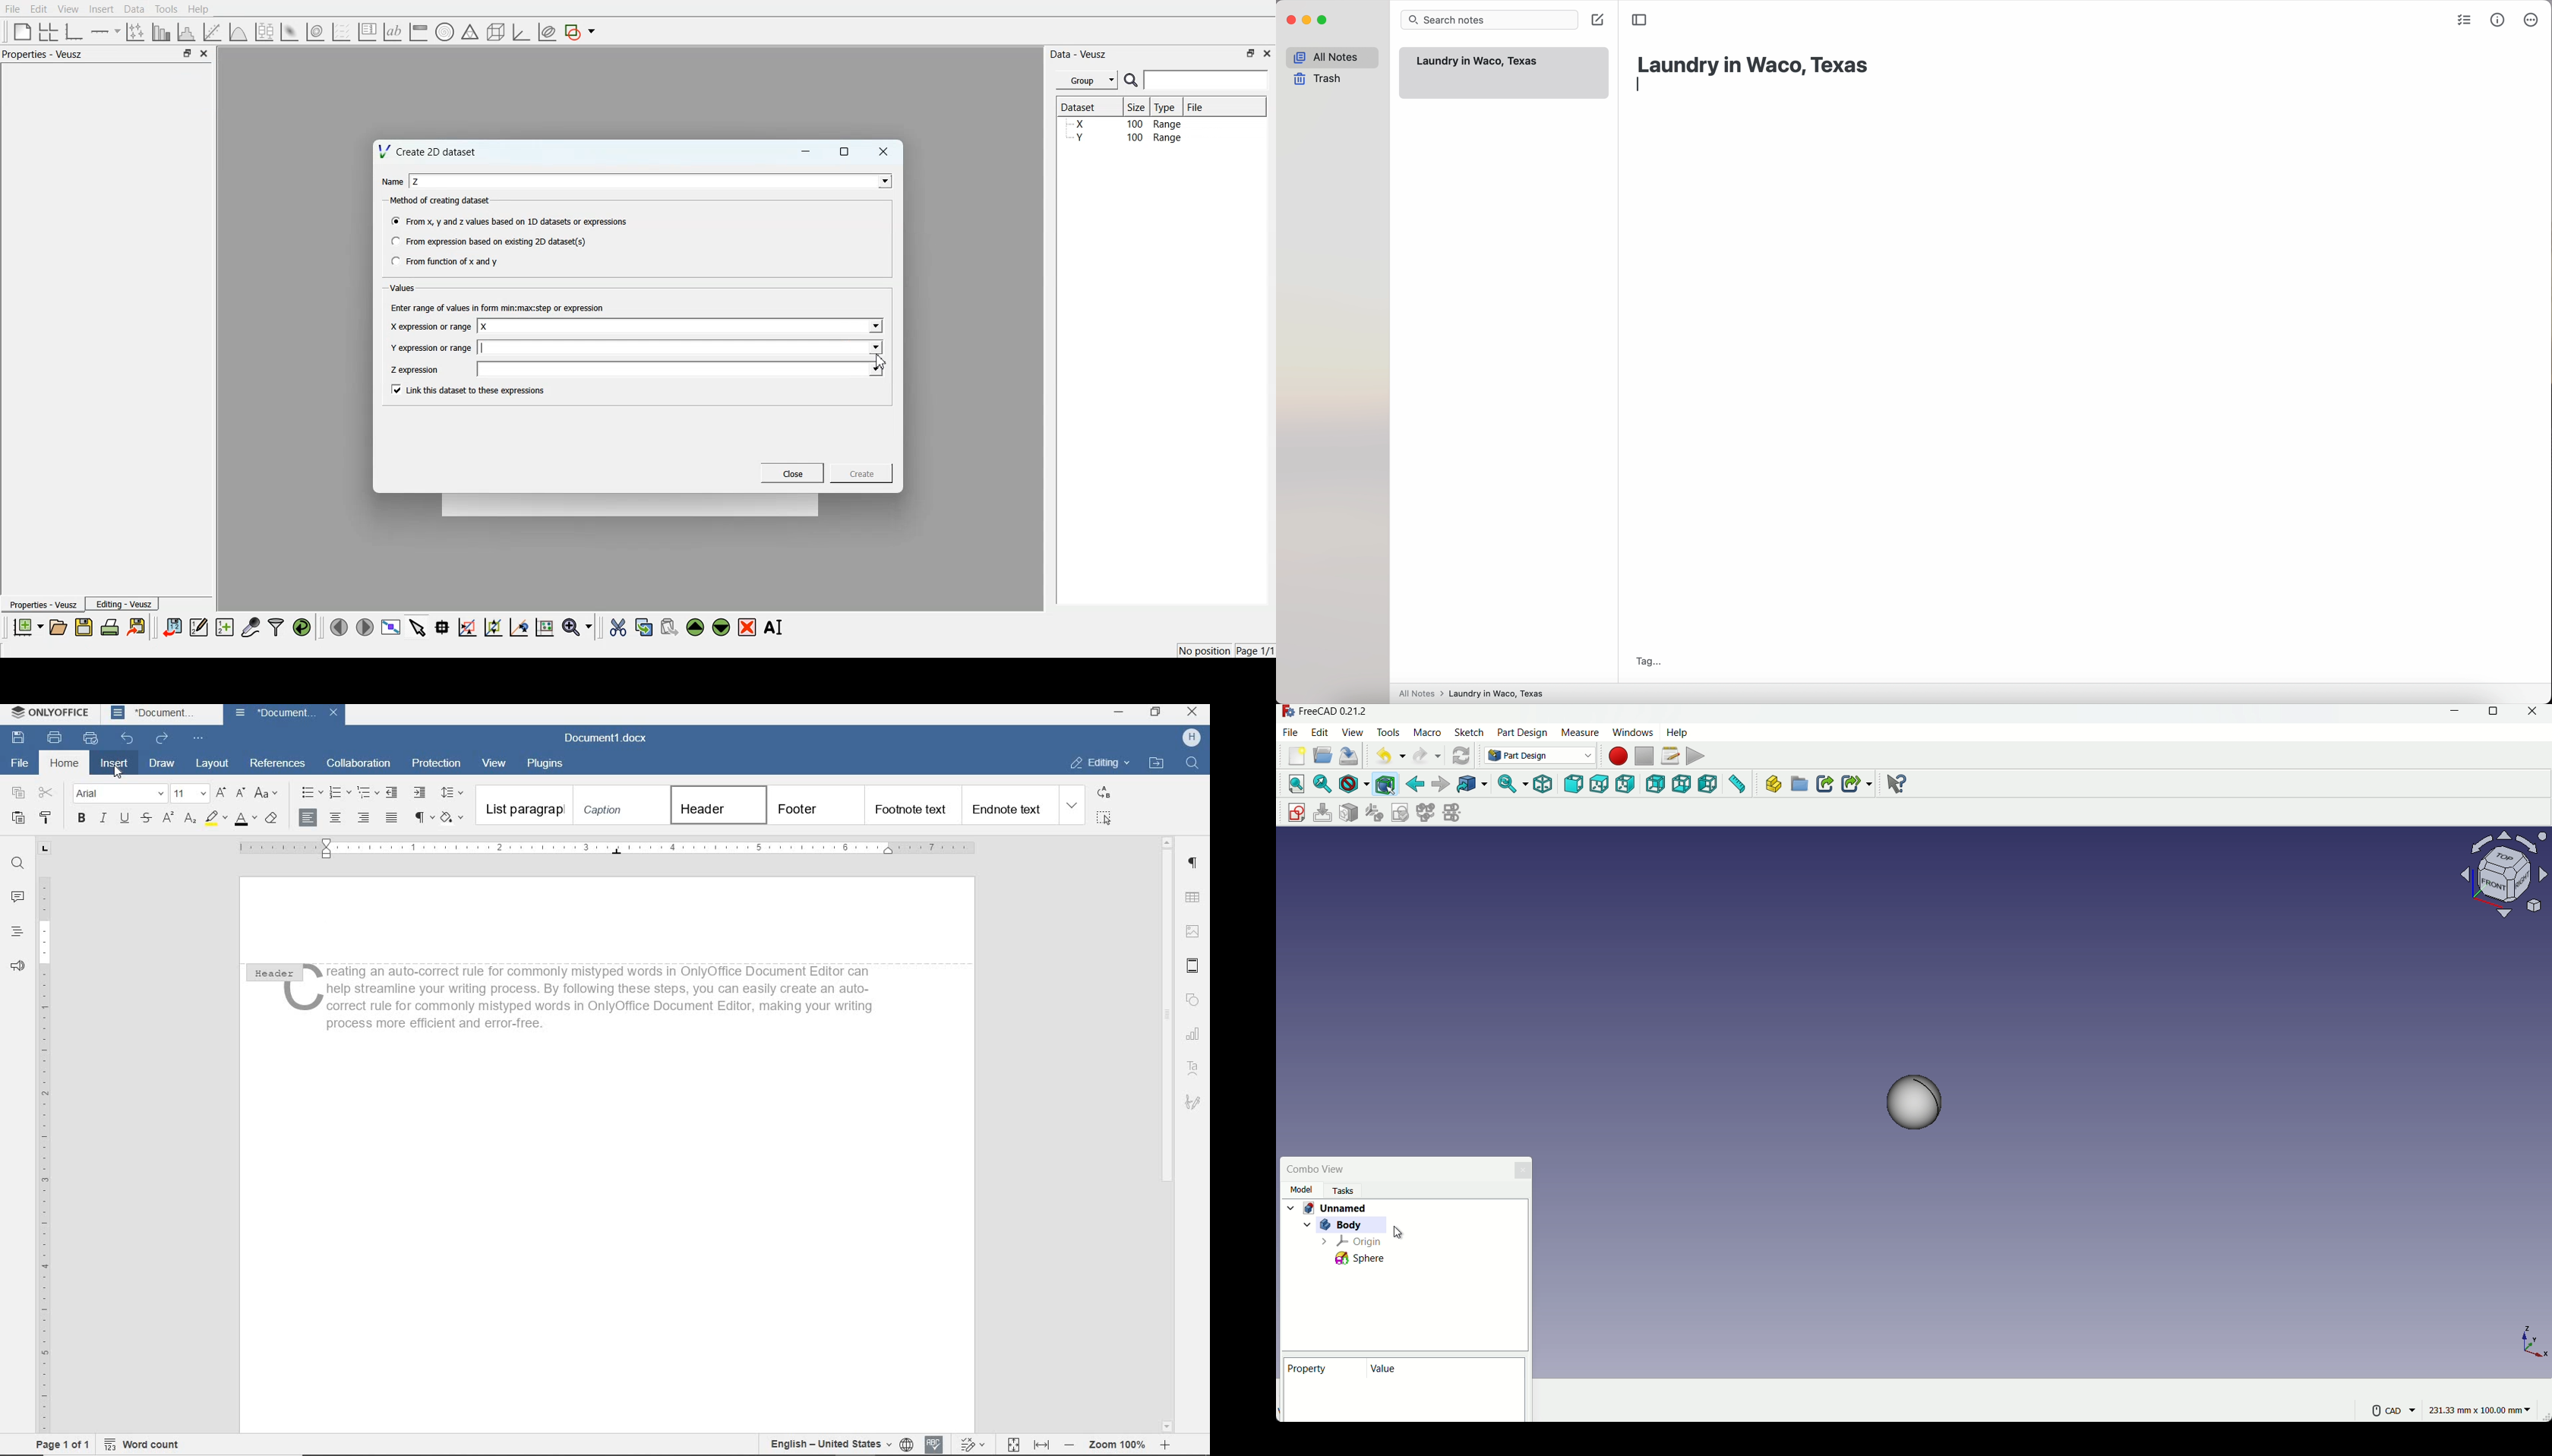 Image resolution: width=2576 pixels, height=1456 pixels. Describe the element at coordinates (935, 1443) in the screenshot. I see `SPELL CHECKING` at that location.